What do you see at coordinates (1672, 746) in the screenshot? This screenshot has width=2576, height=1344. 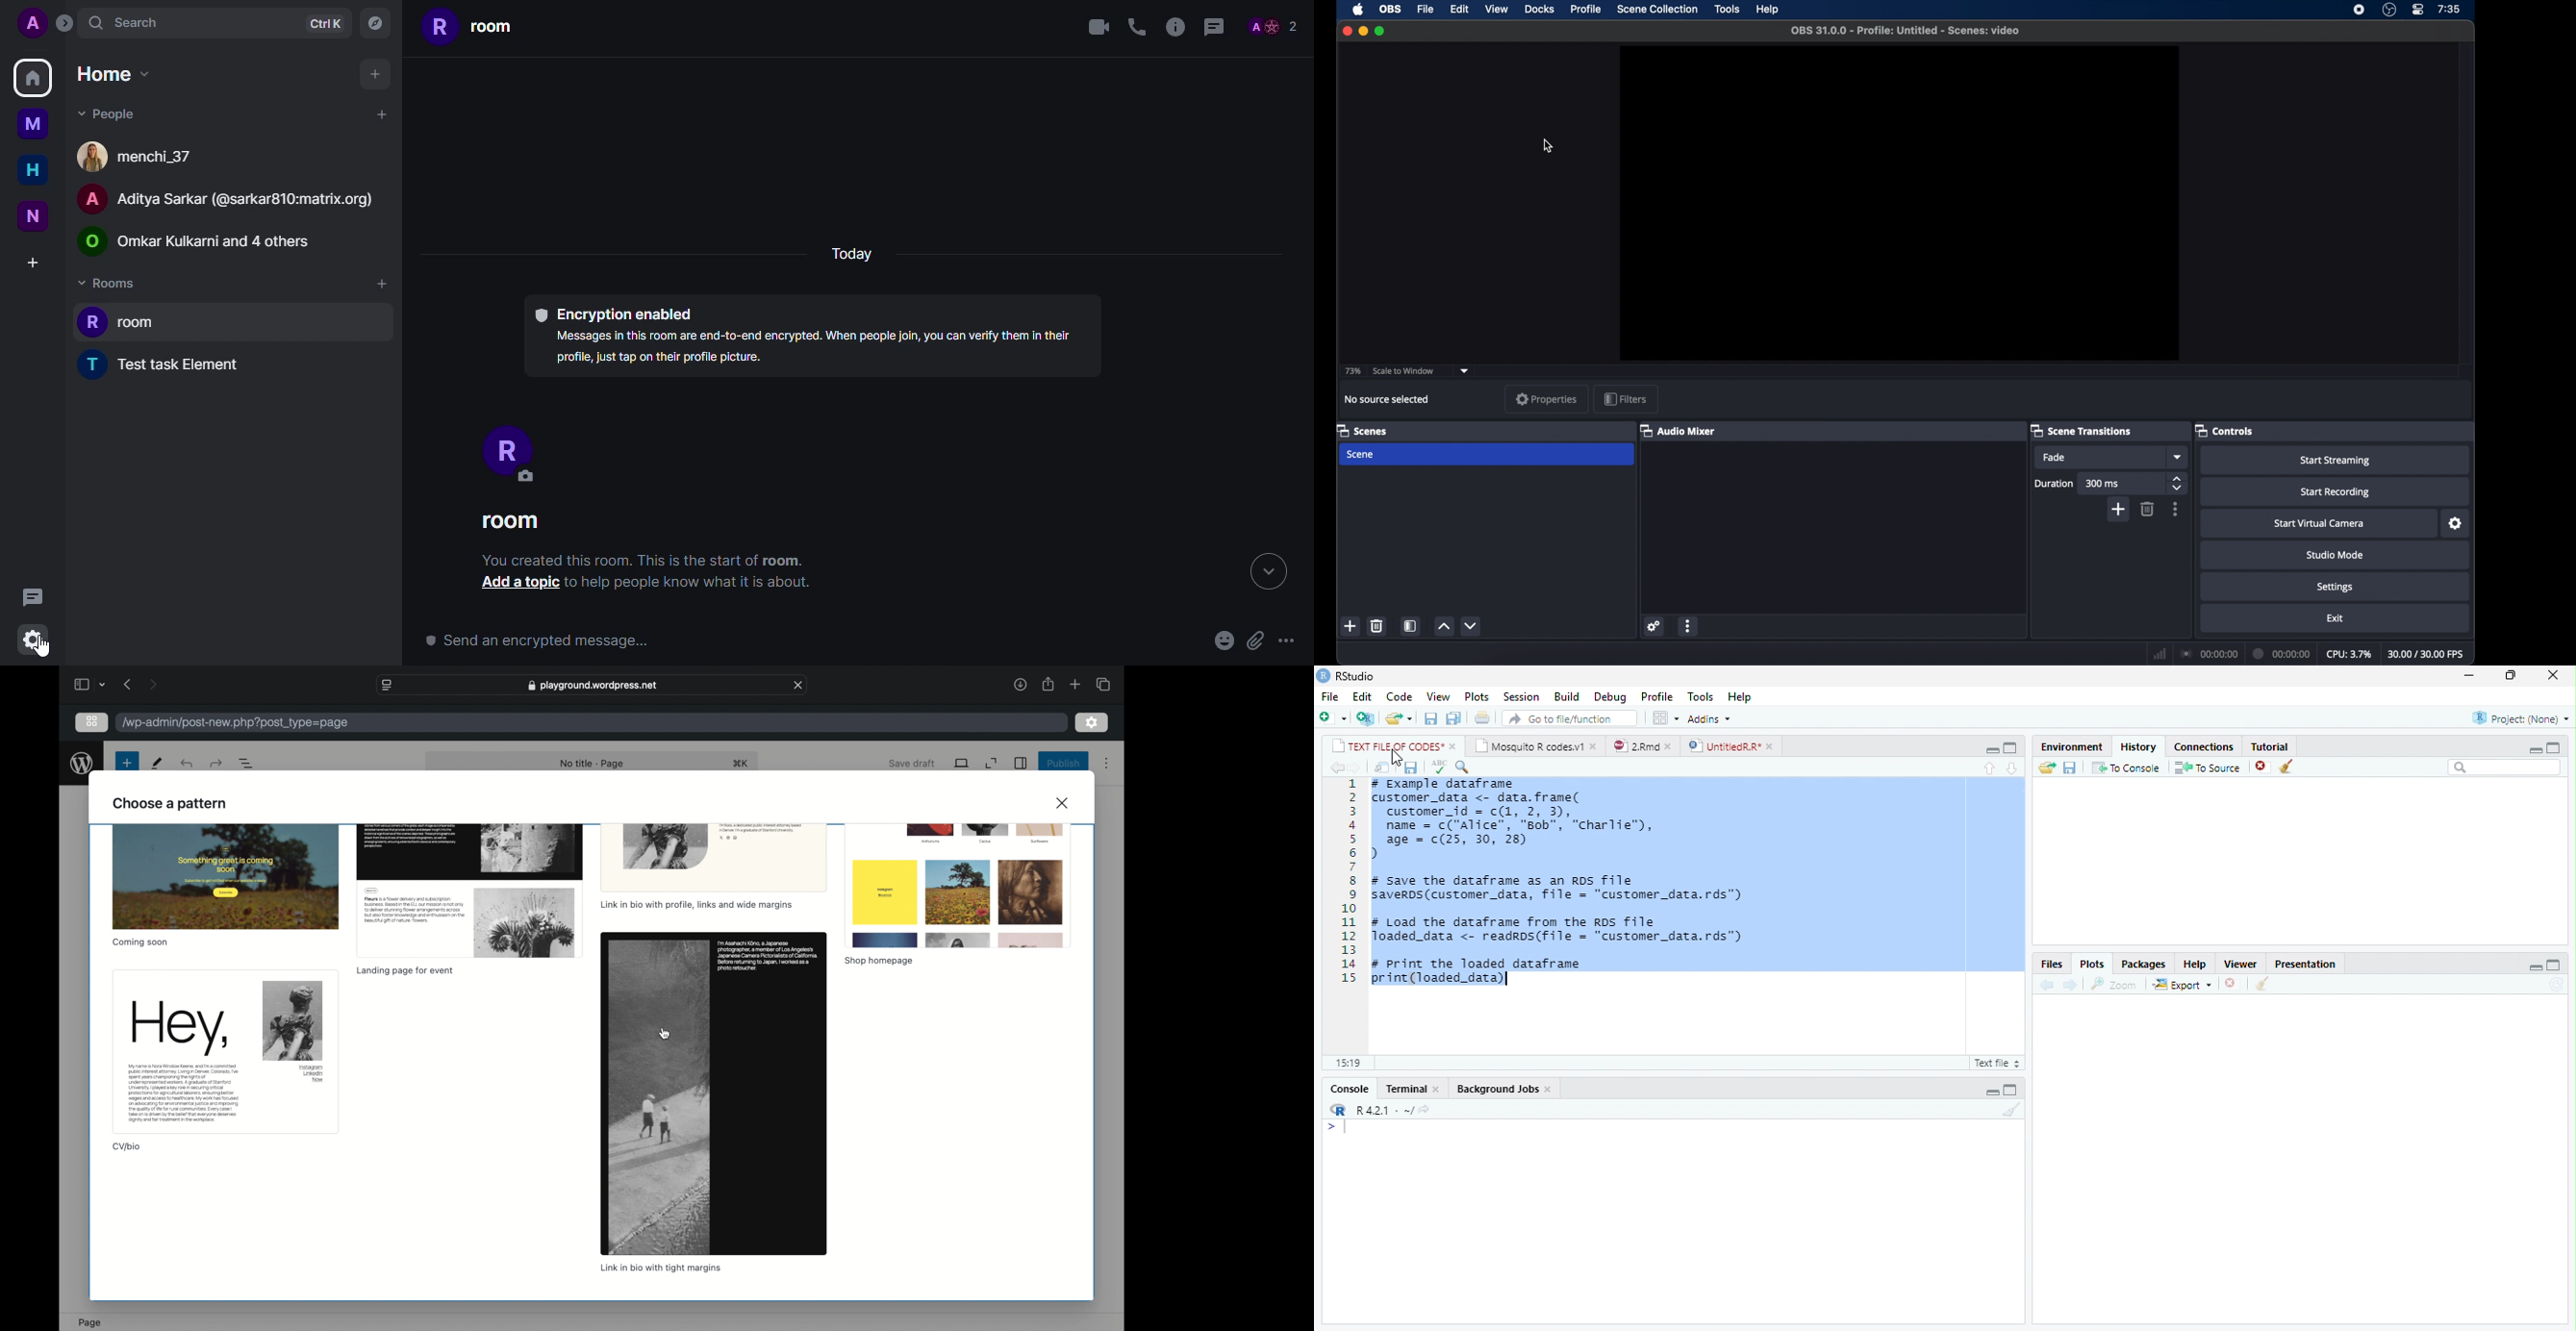 I see `close` at bounding box center [1672, 746].